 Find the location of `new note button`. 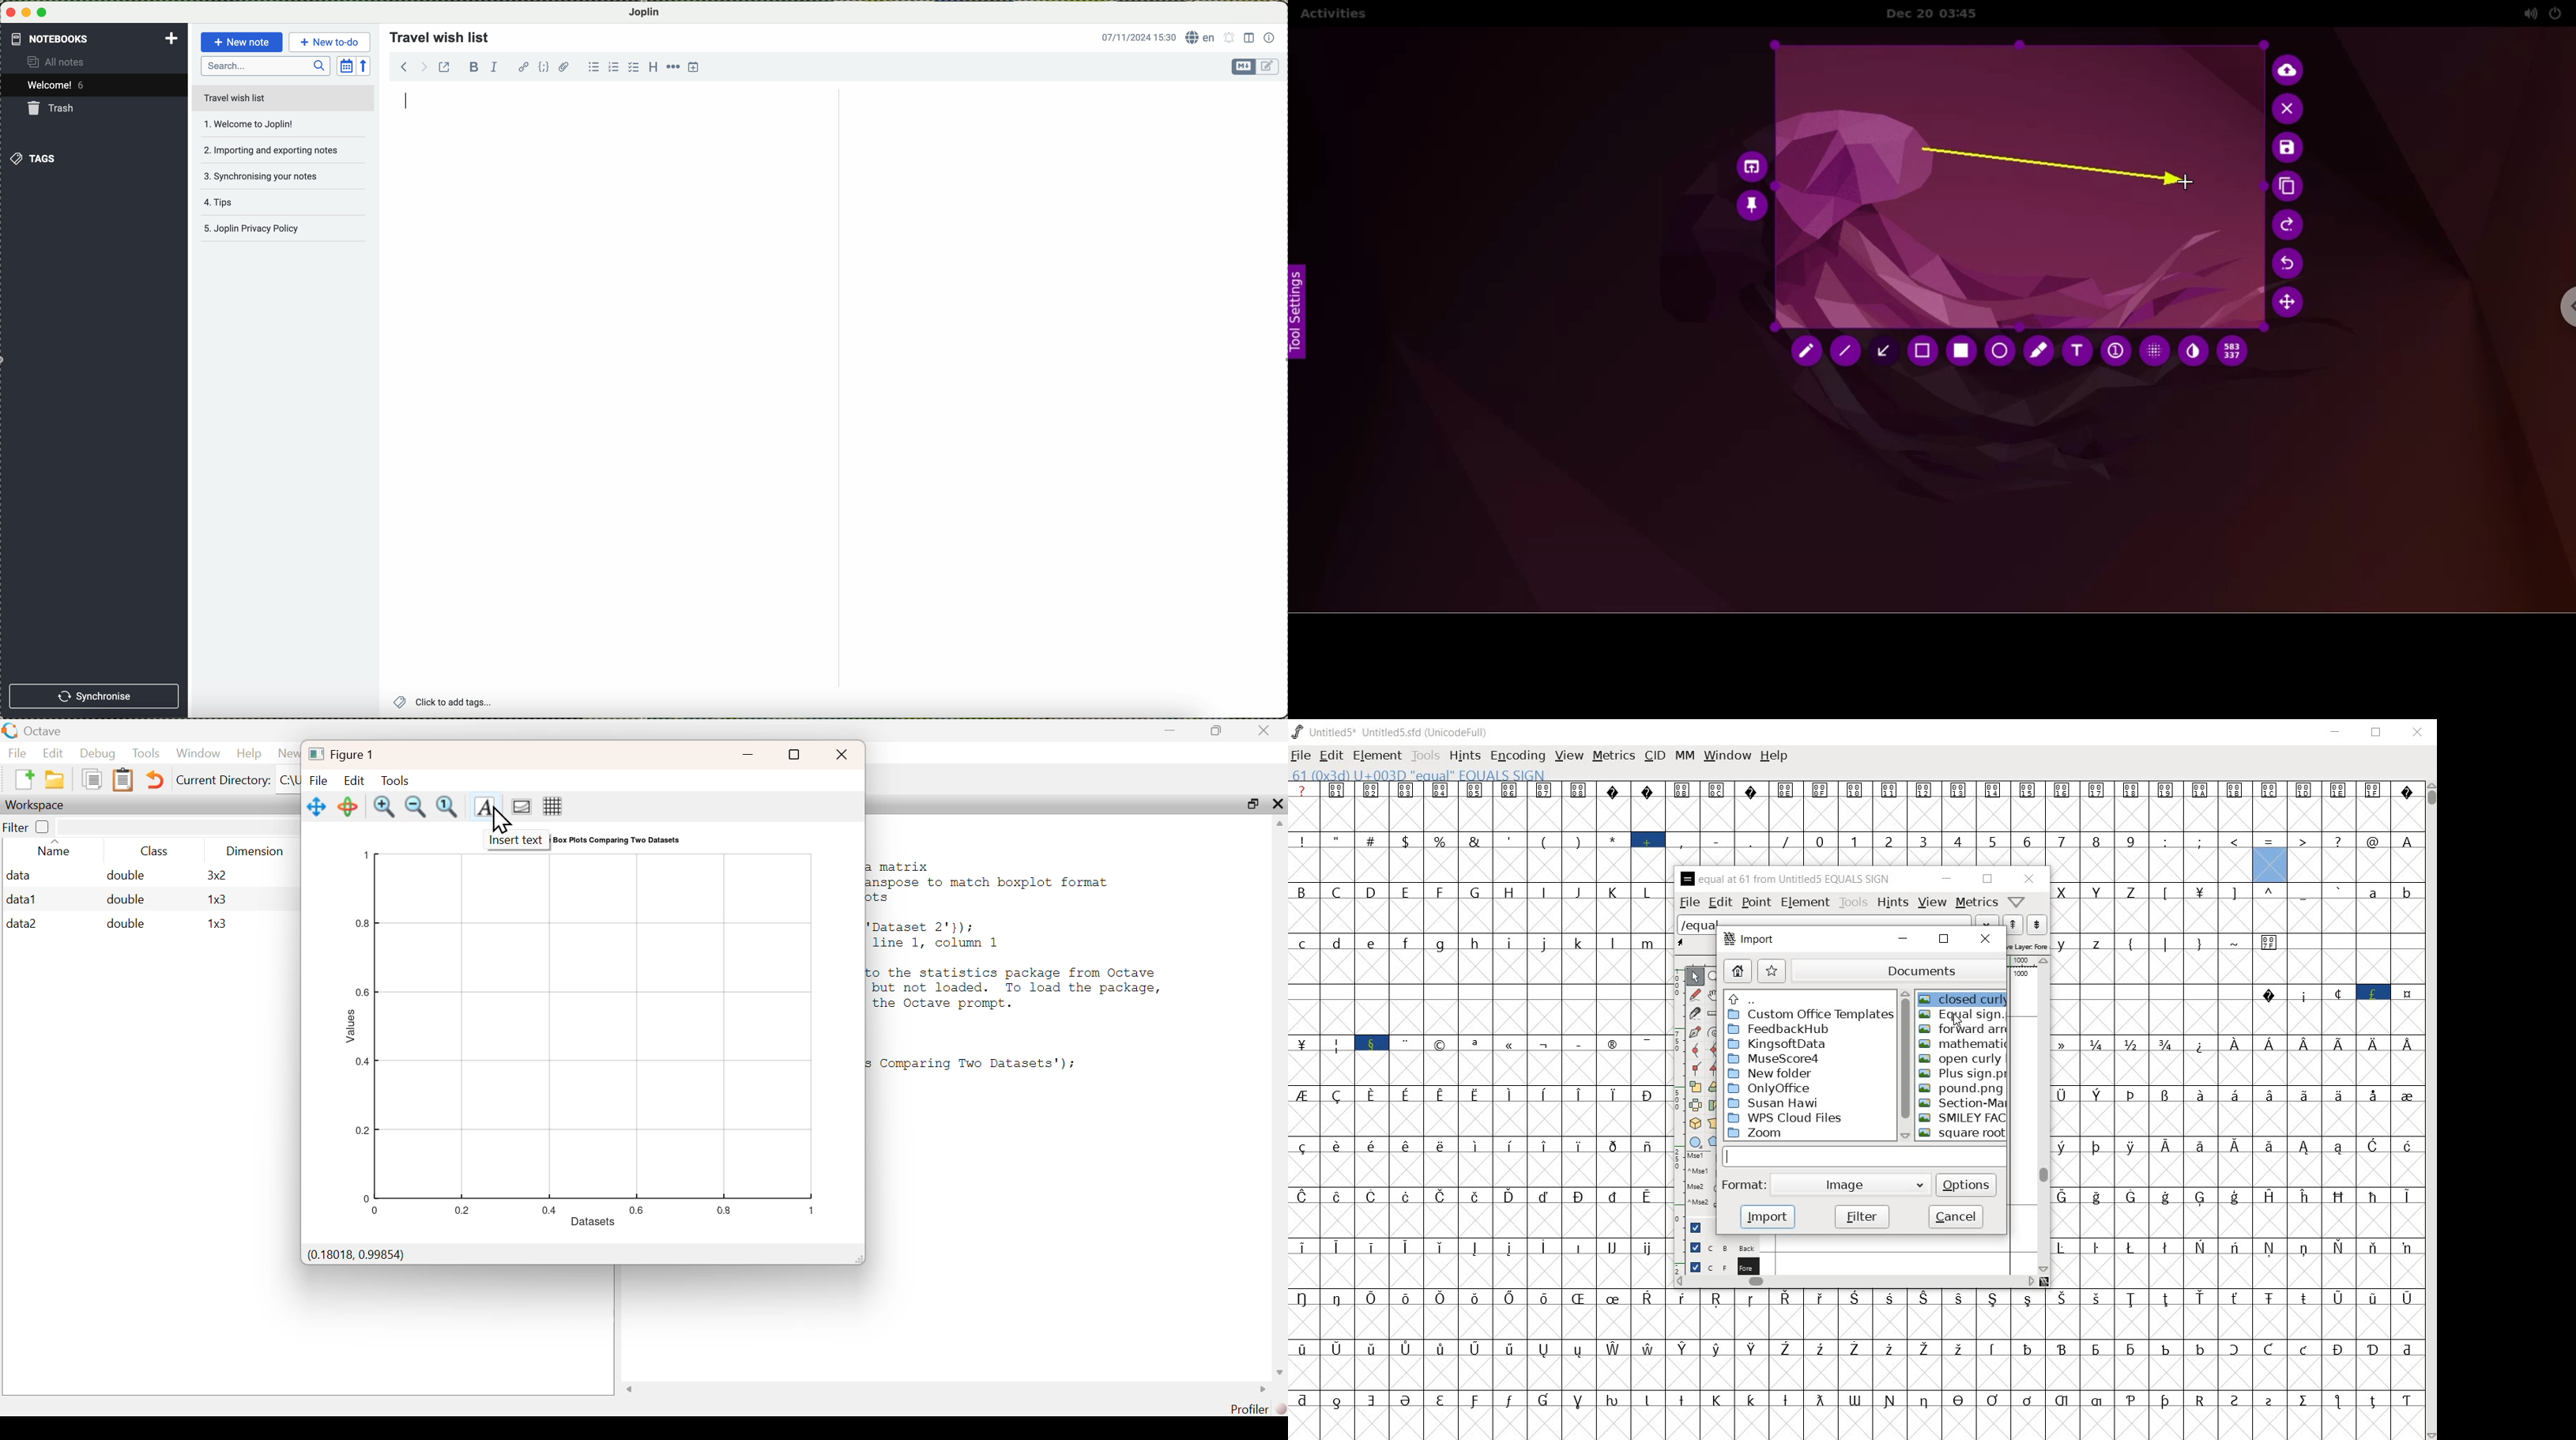

new note button is located at coordinates (240, 42).